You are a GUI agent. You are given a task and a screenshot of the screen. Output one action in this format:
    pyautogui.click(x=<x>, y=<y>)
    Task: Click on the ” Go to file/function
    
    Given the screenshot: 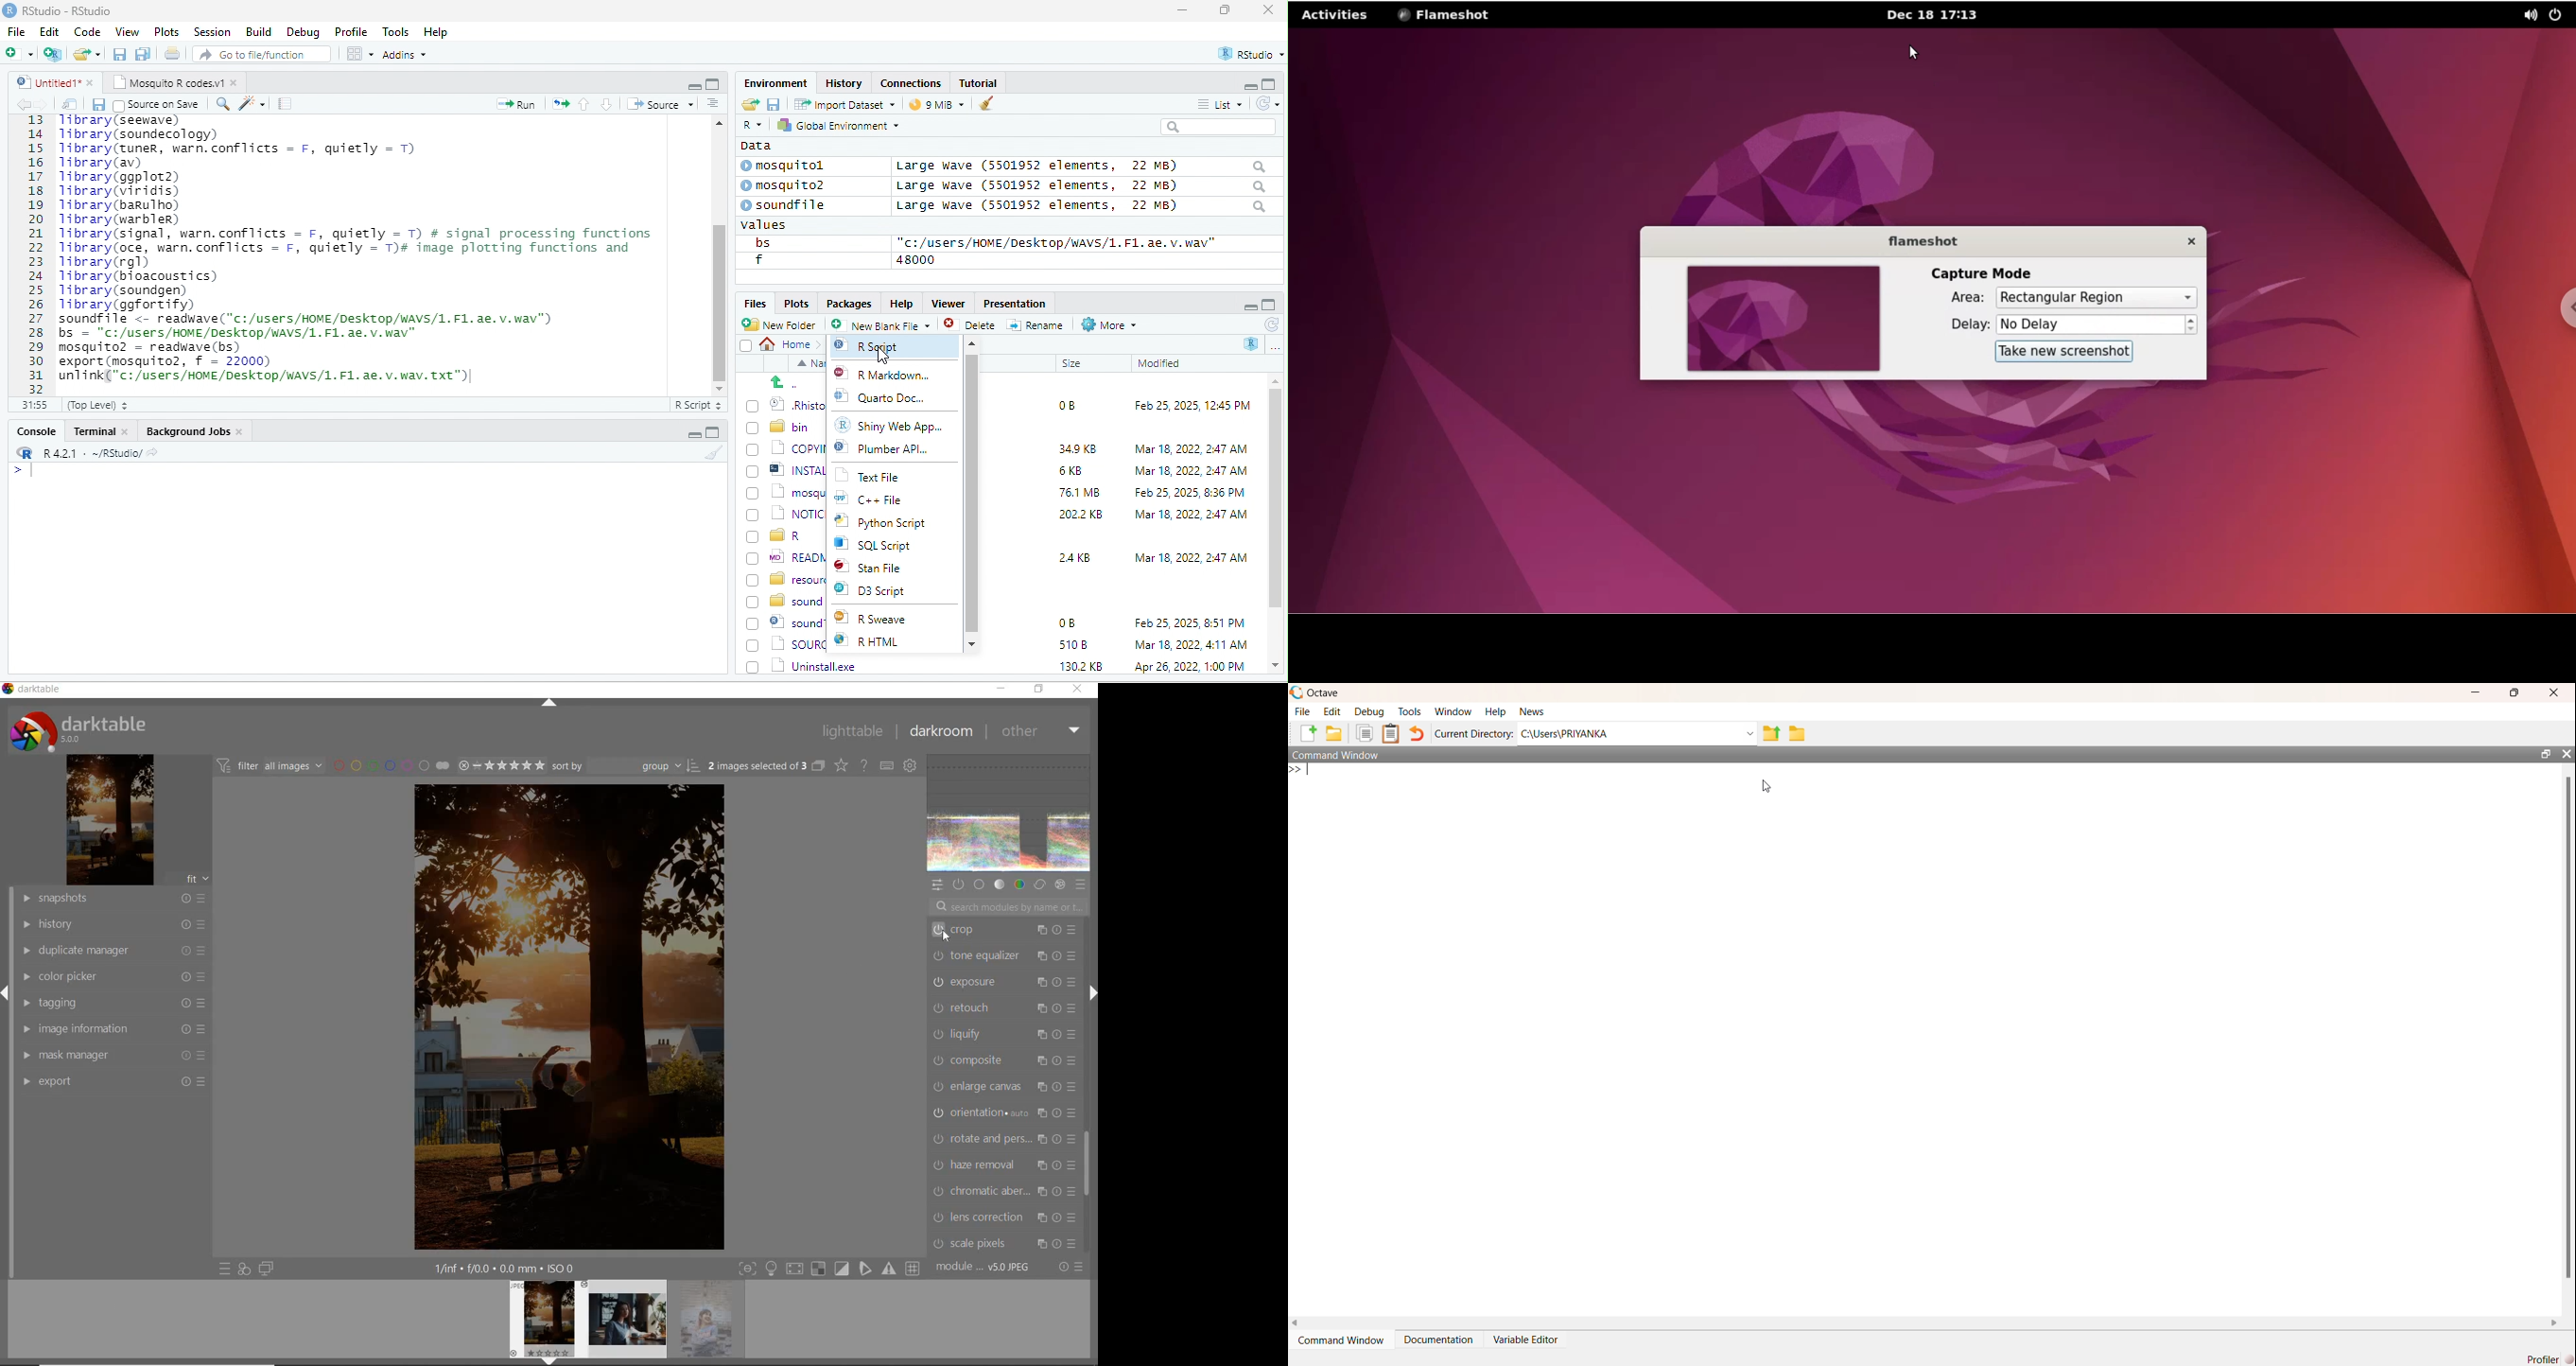 What is the action you would take?
    pyautogui.click(x=263, y=56)
    